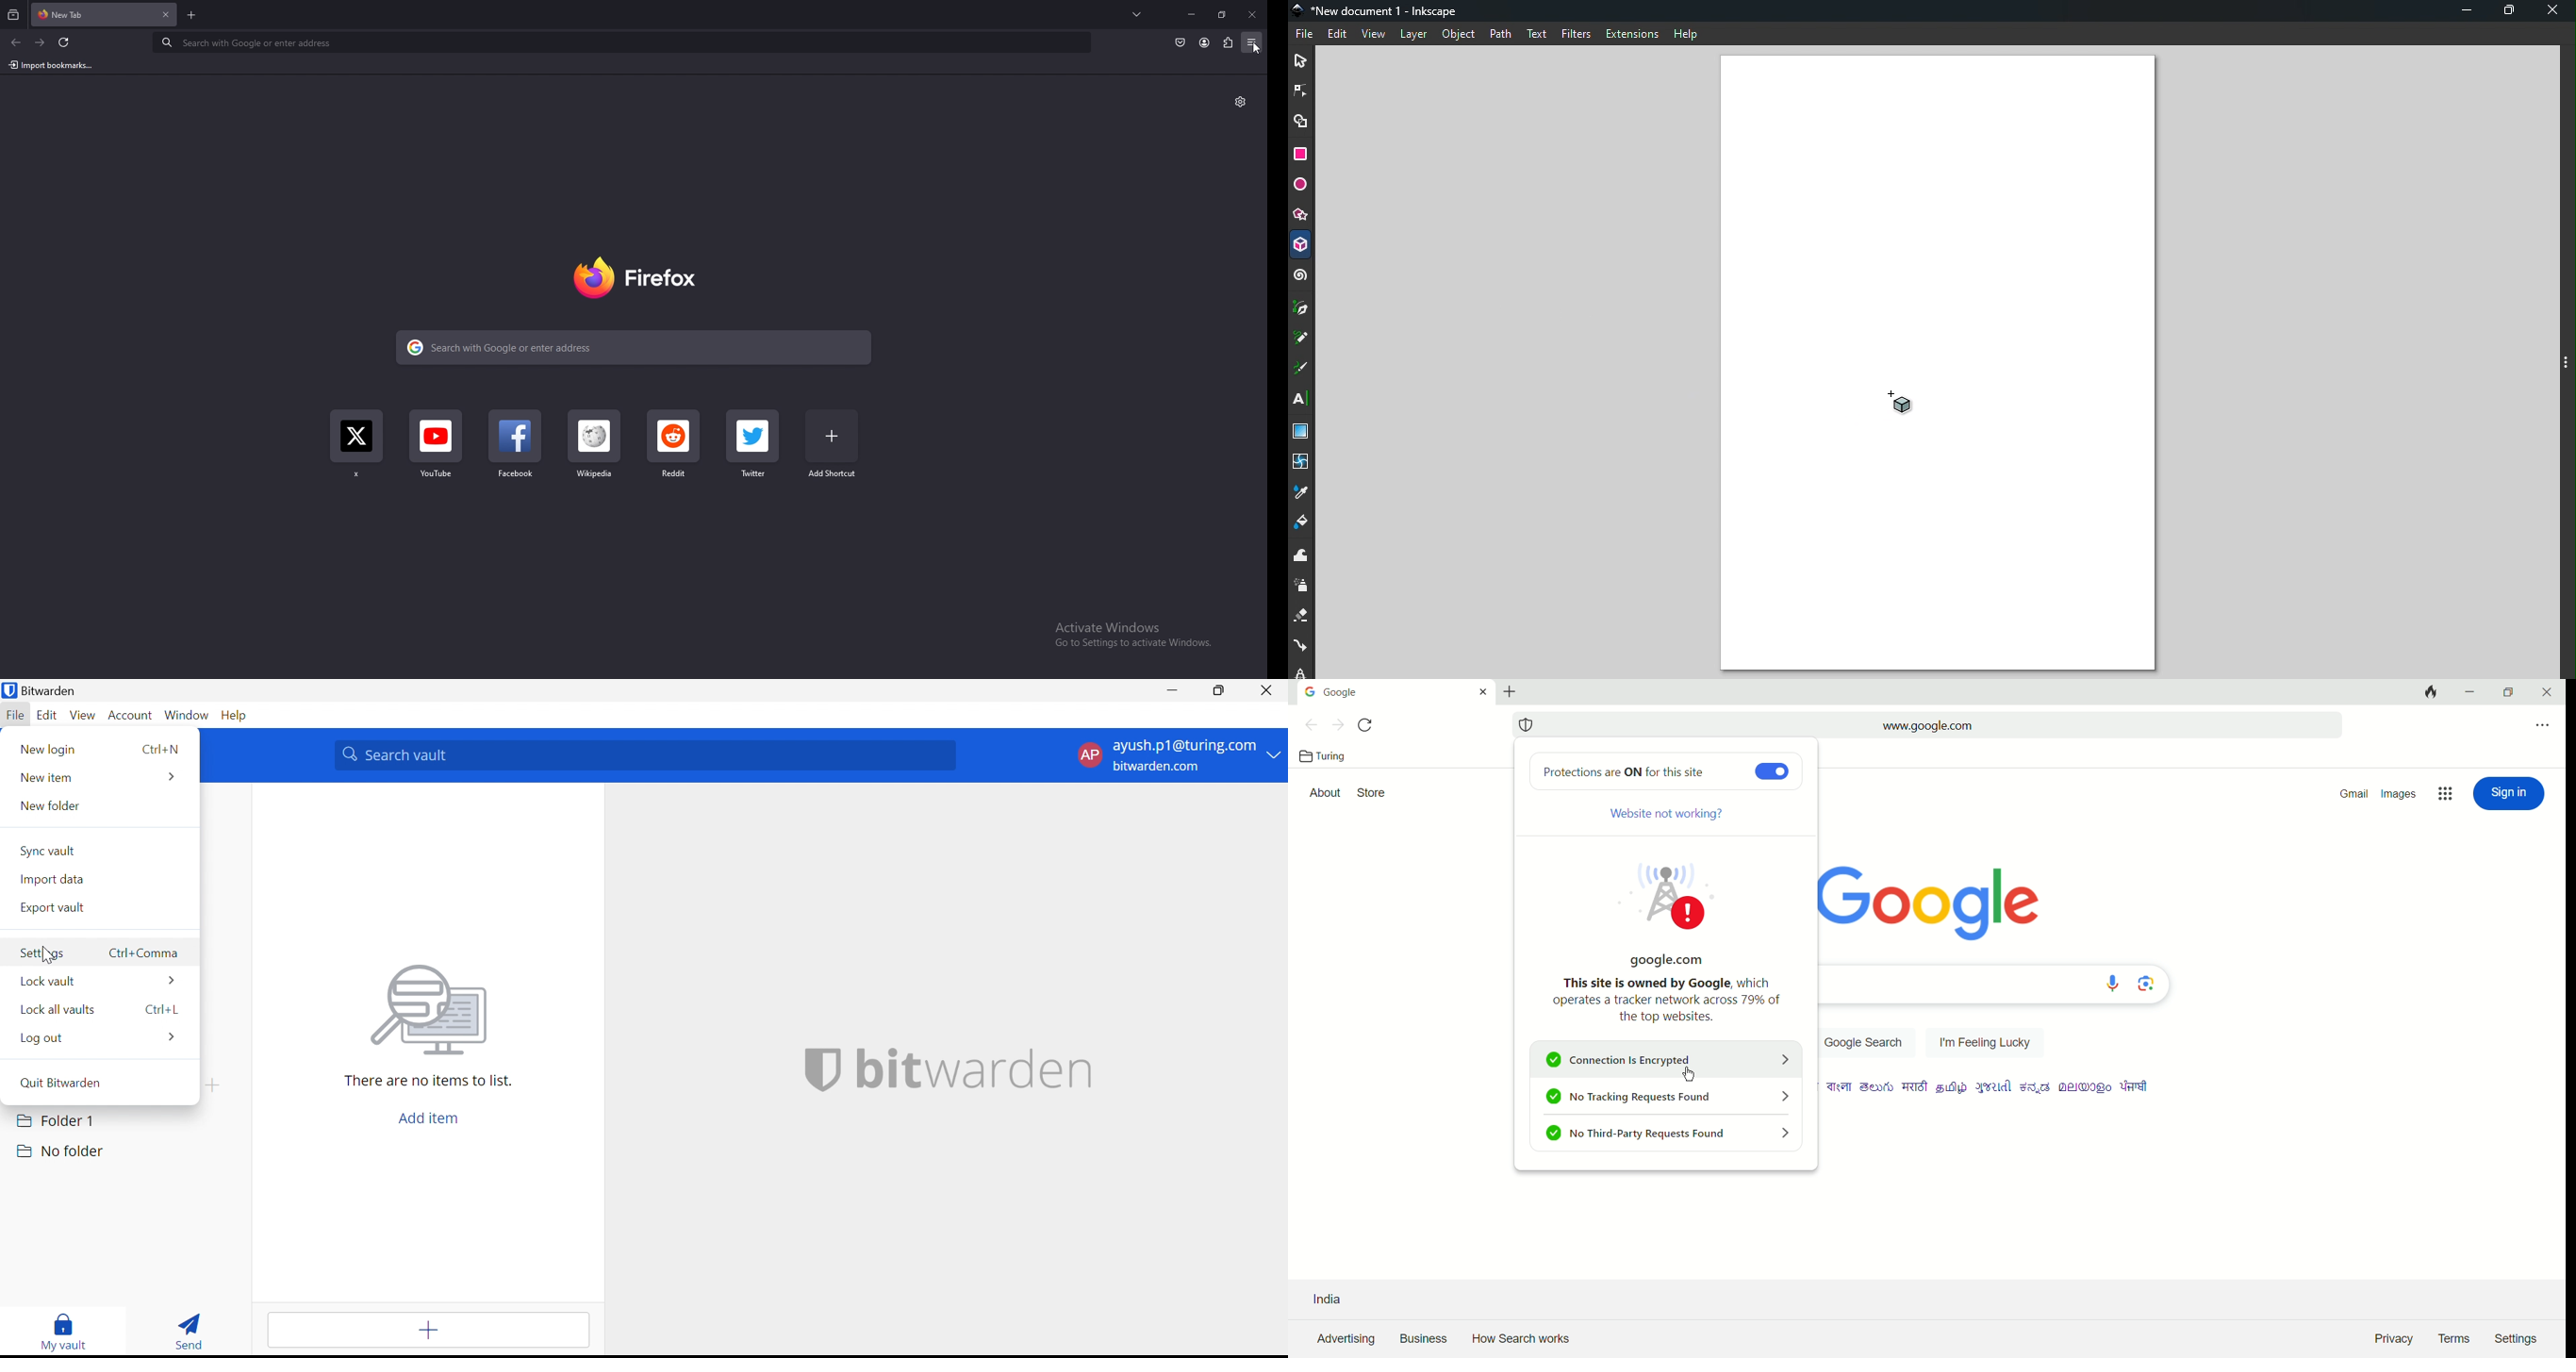 The image size is (2576, 1372). What do you see at coordinates (1661, 987) in the screenshot?
I see `google.com
This site is owned by Google, which
operates a tracker network across 79% of
the top websites.` at bounding box center [1661, 987].